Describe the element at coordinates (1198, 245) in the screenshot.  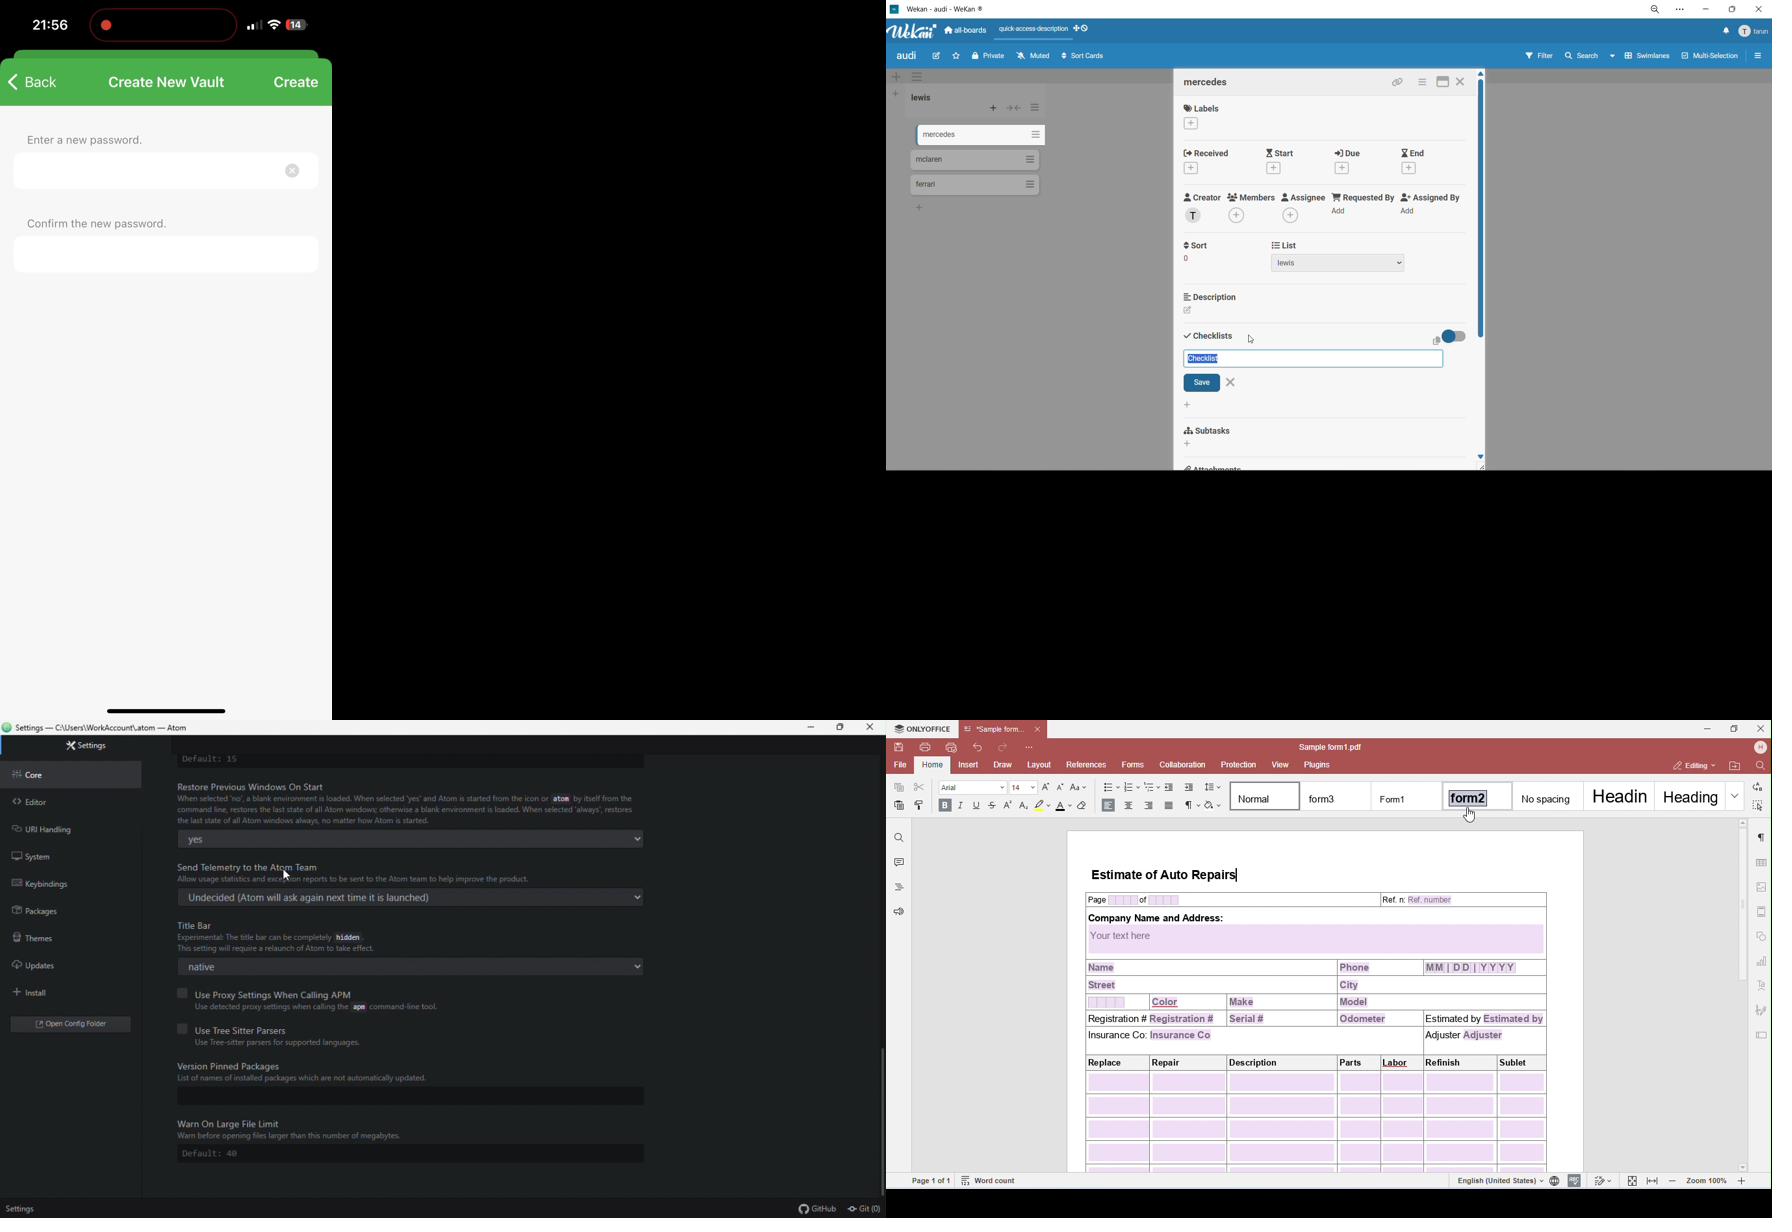
I see `sort` at that location.